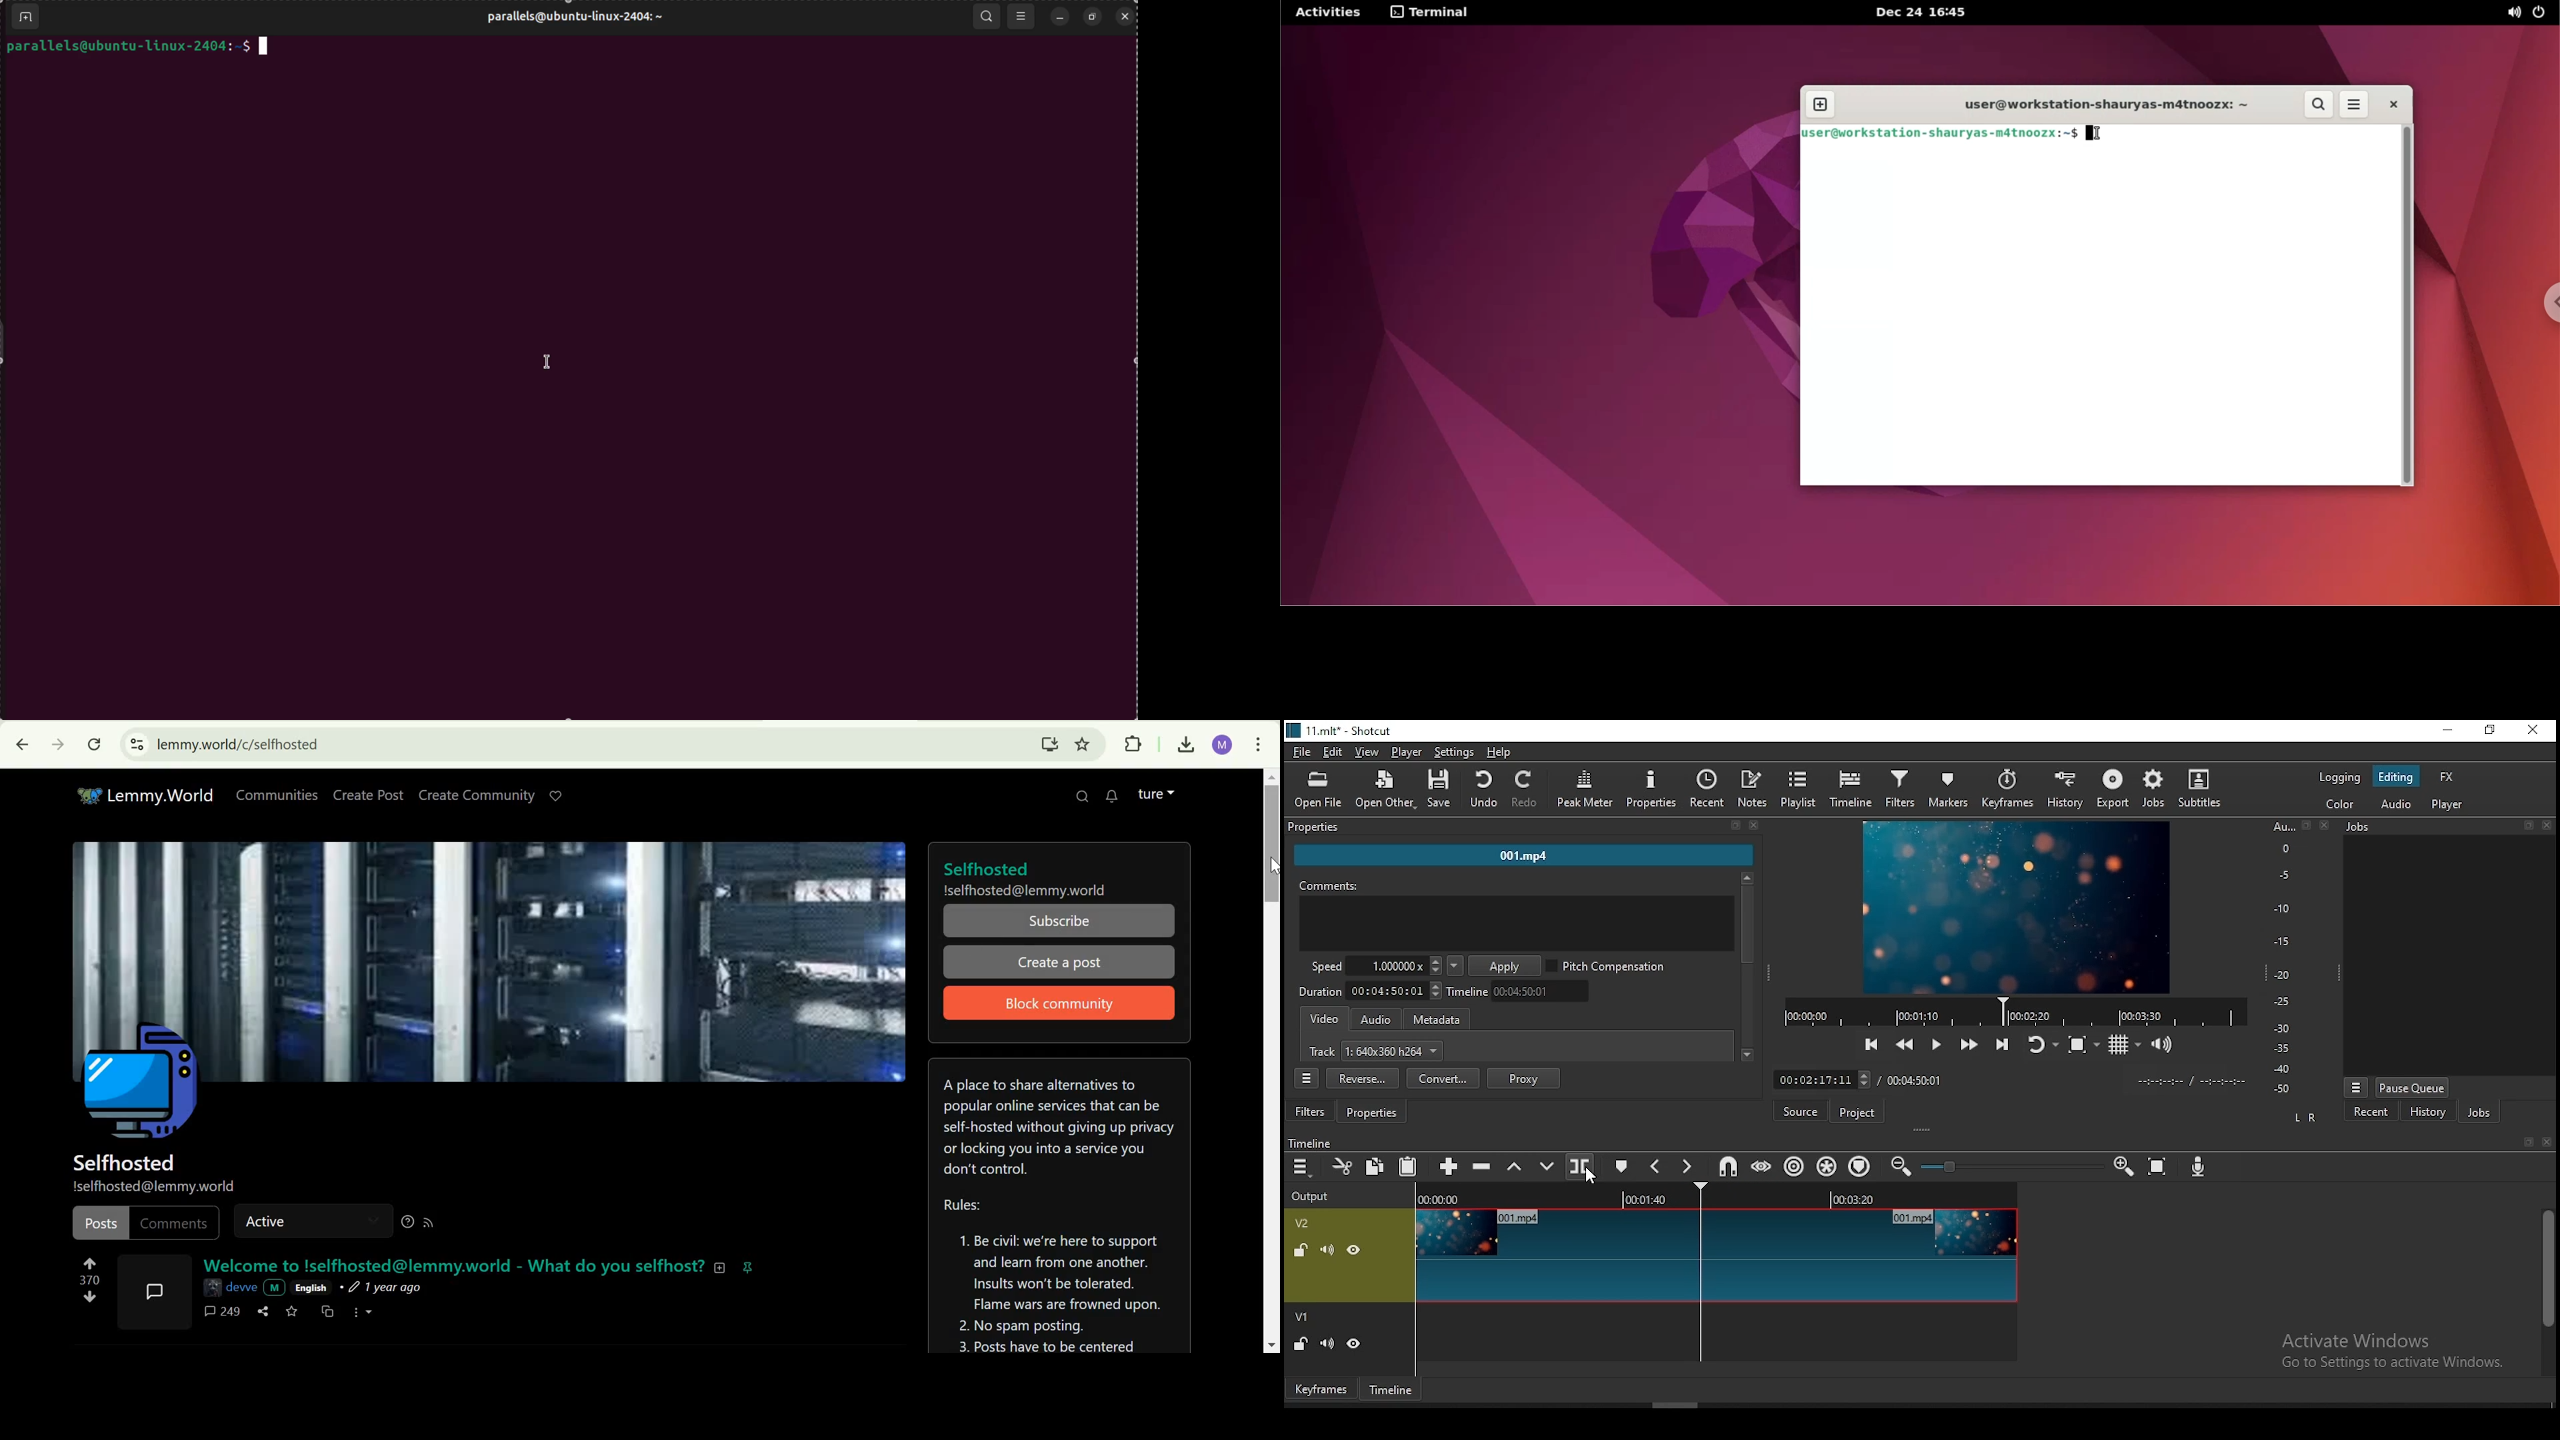  I want to click on undo, so click(1483, 790).